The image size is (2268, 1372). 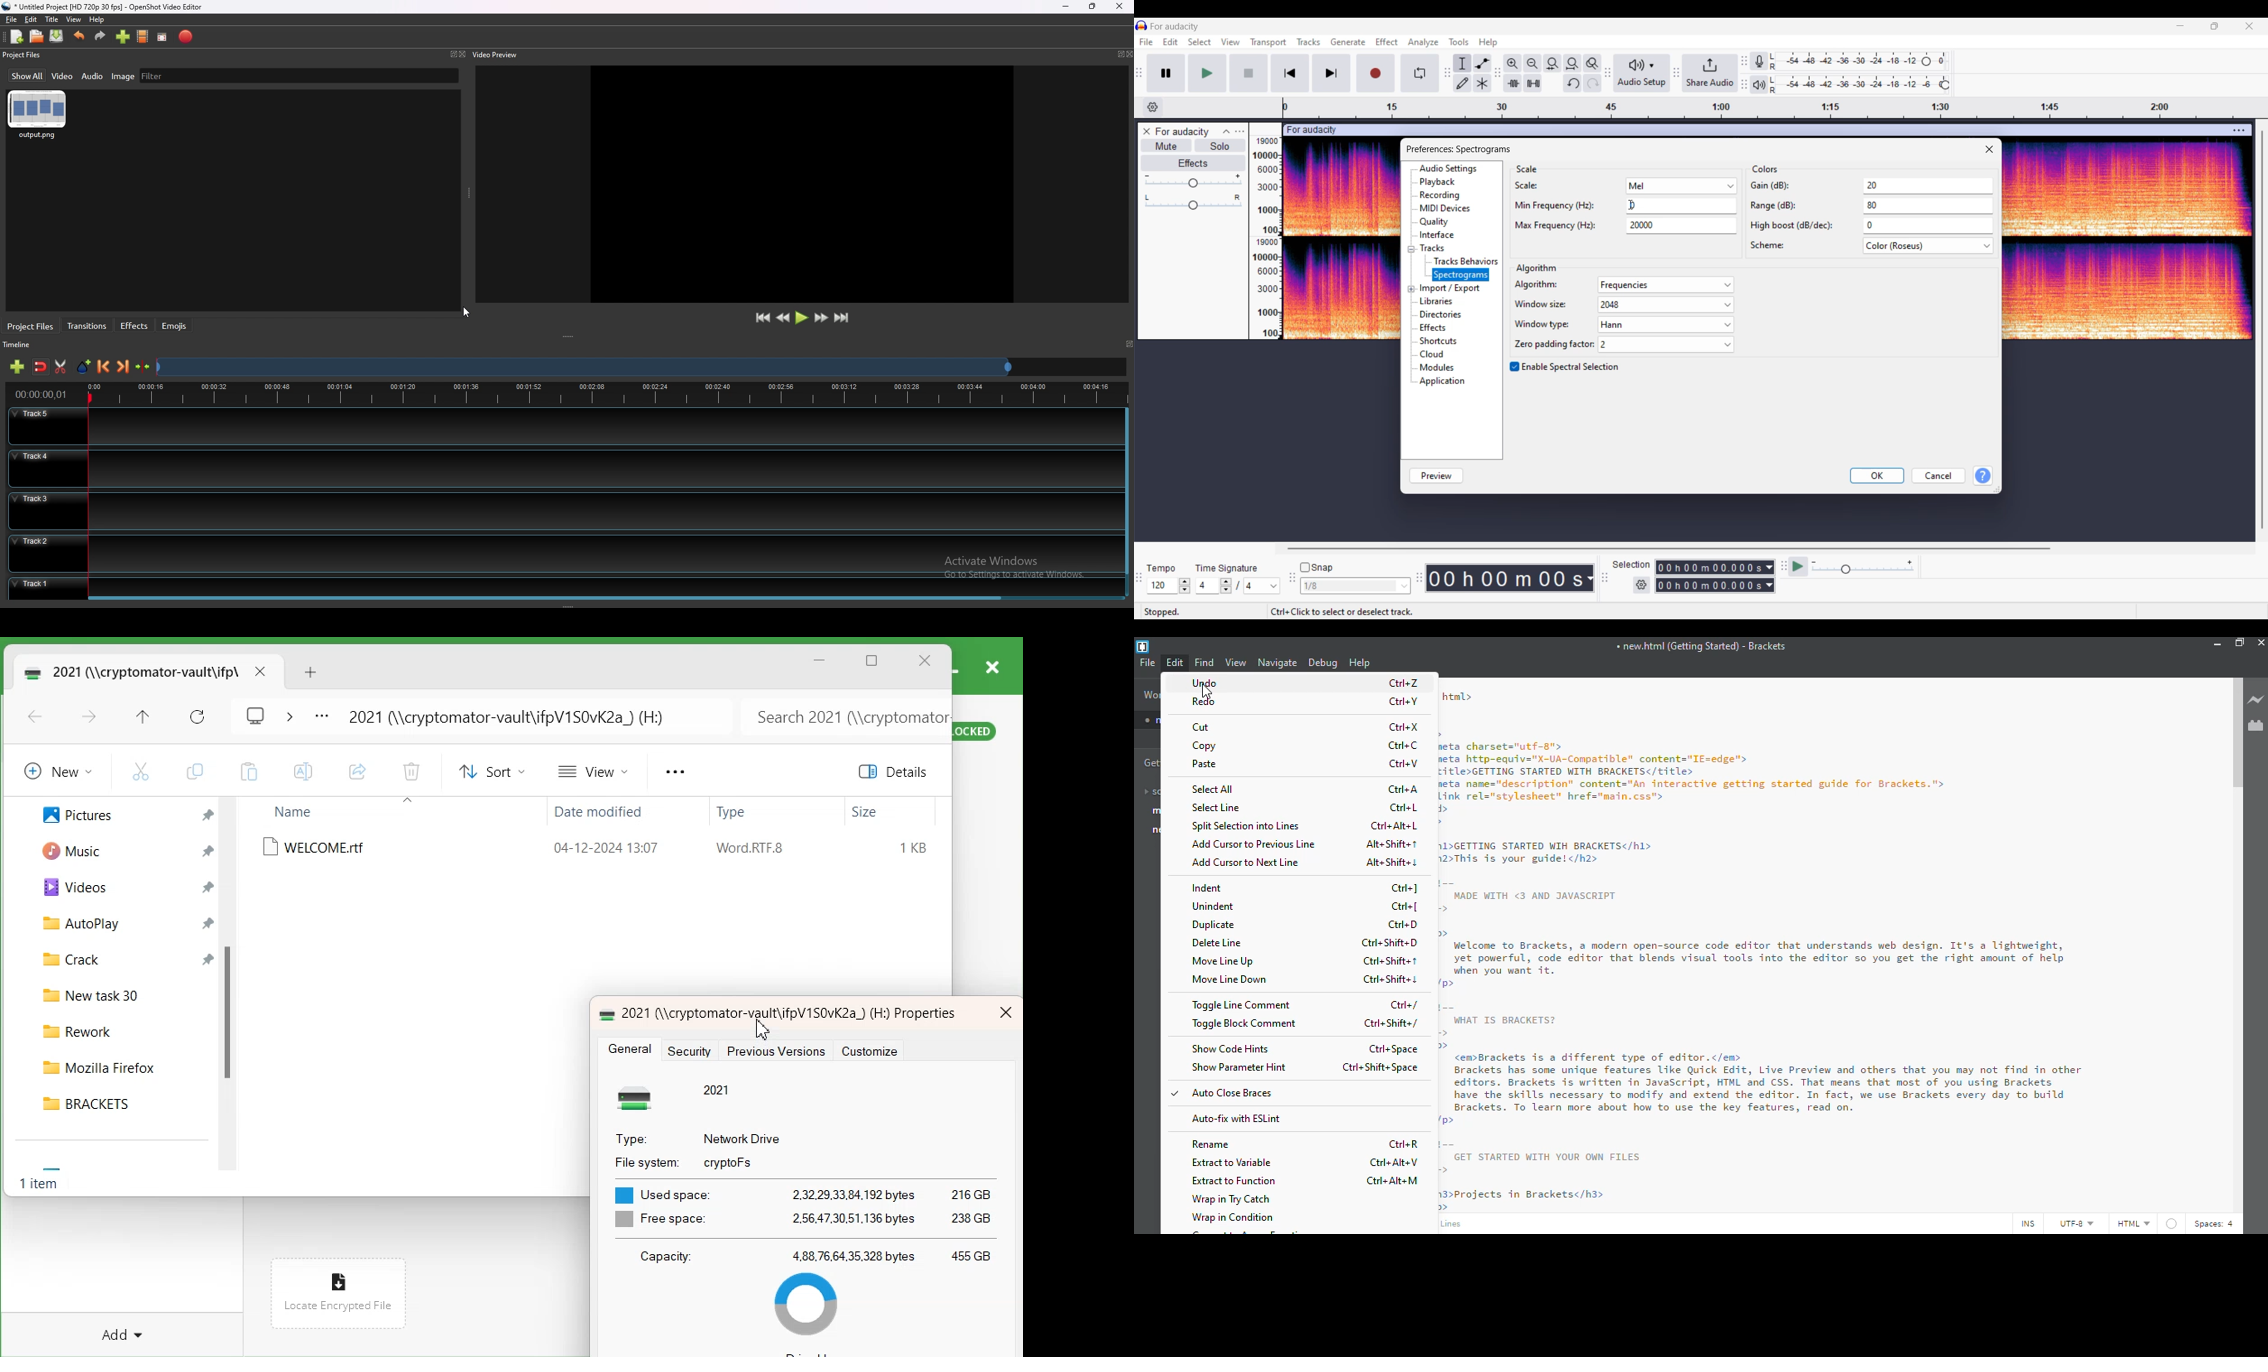 I want to click on duplicate, so click(x=1214, y=925).